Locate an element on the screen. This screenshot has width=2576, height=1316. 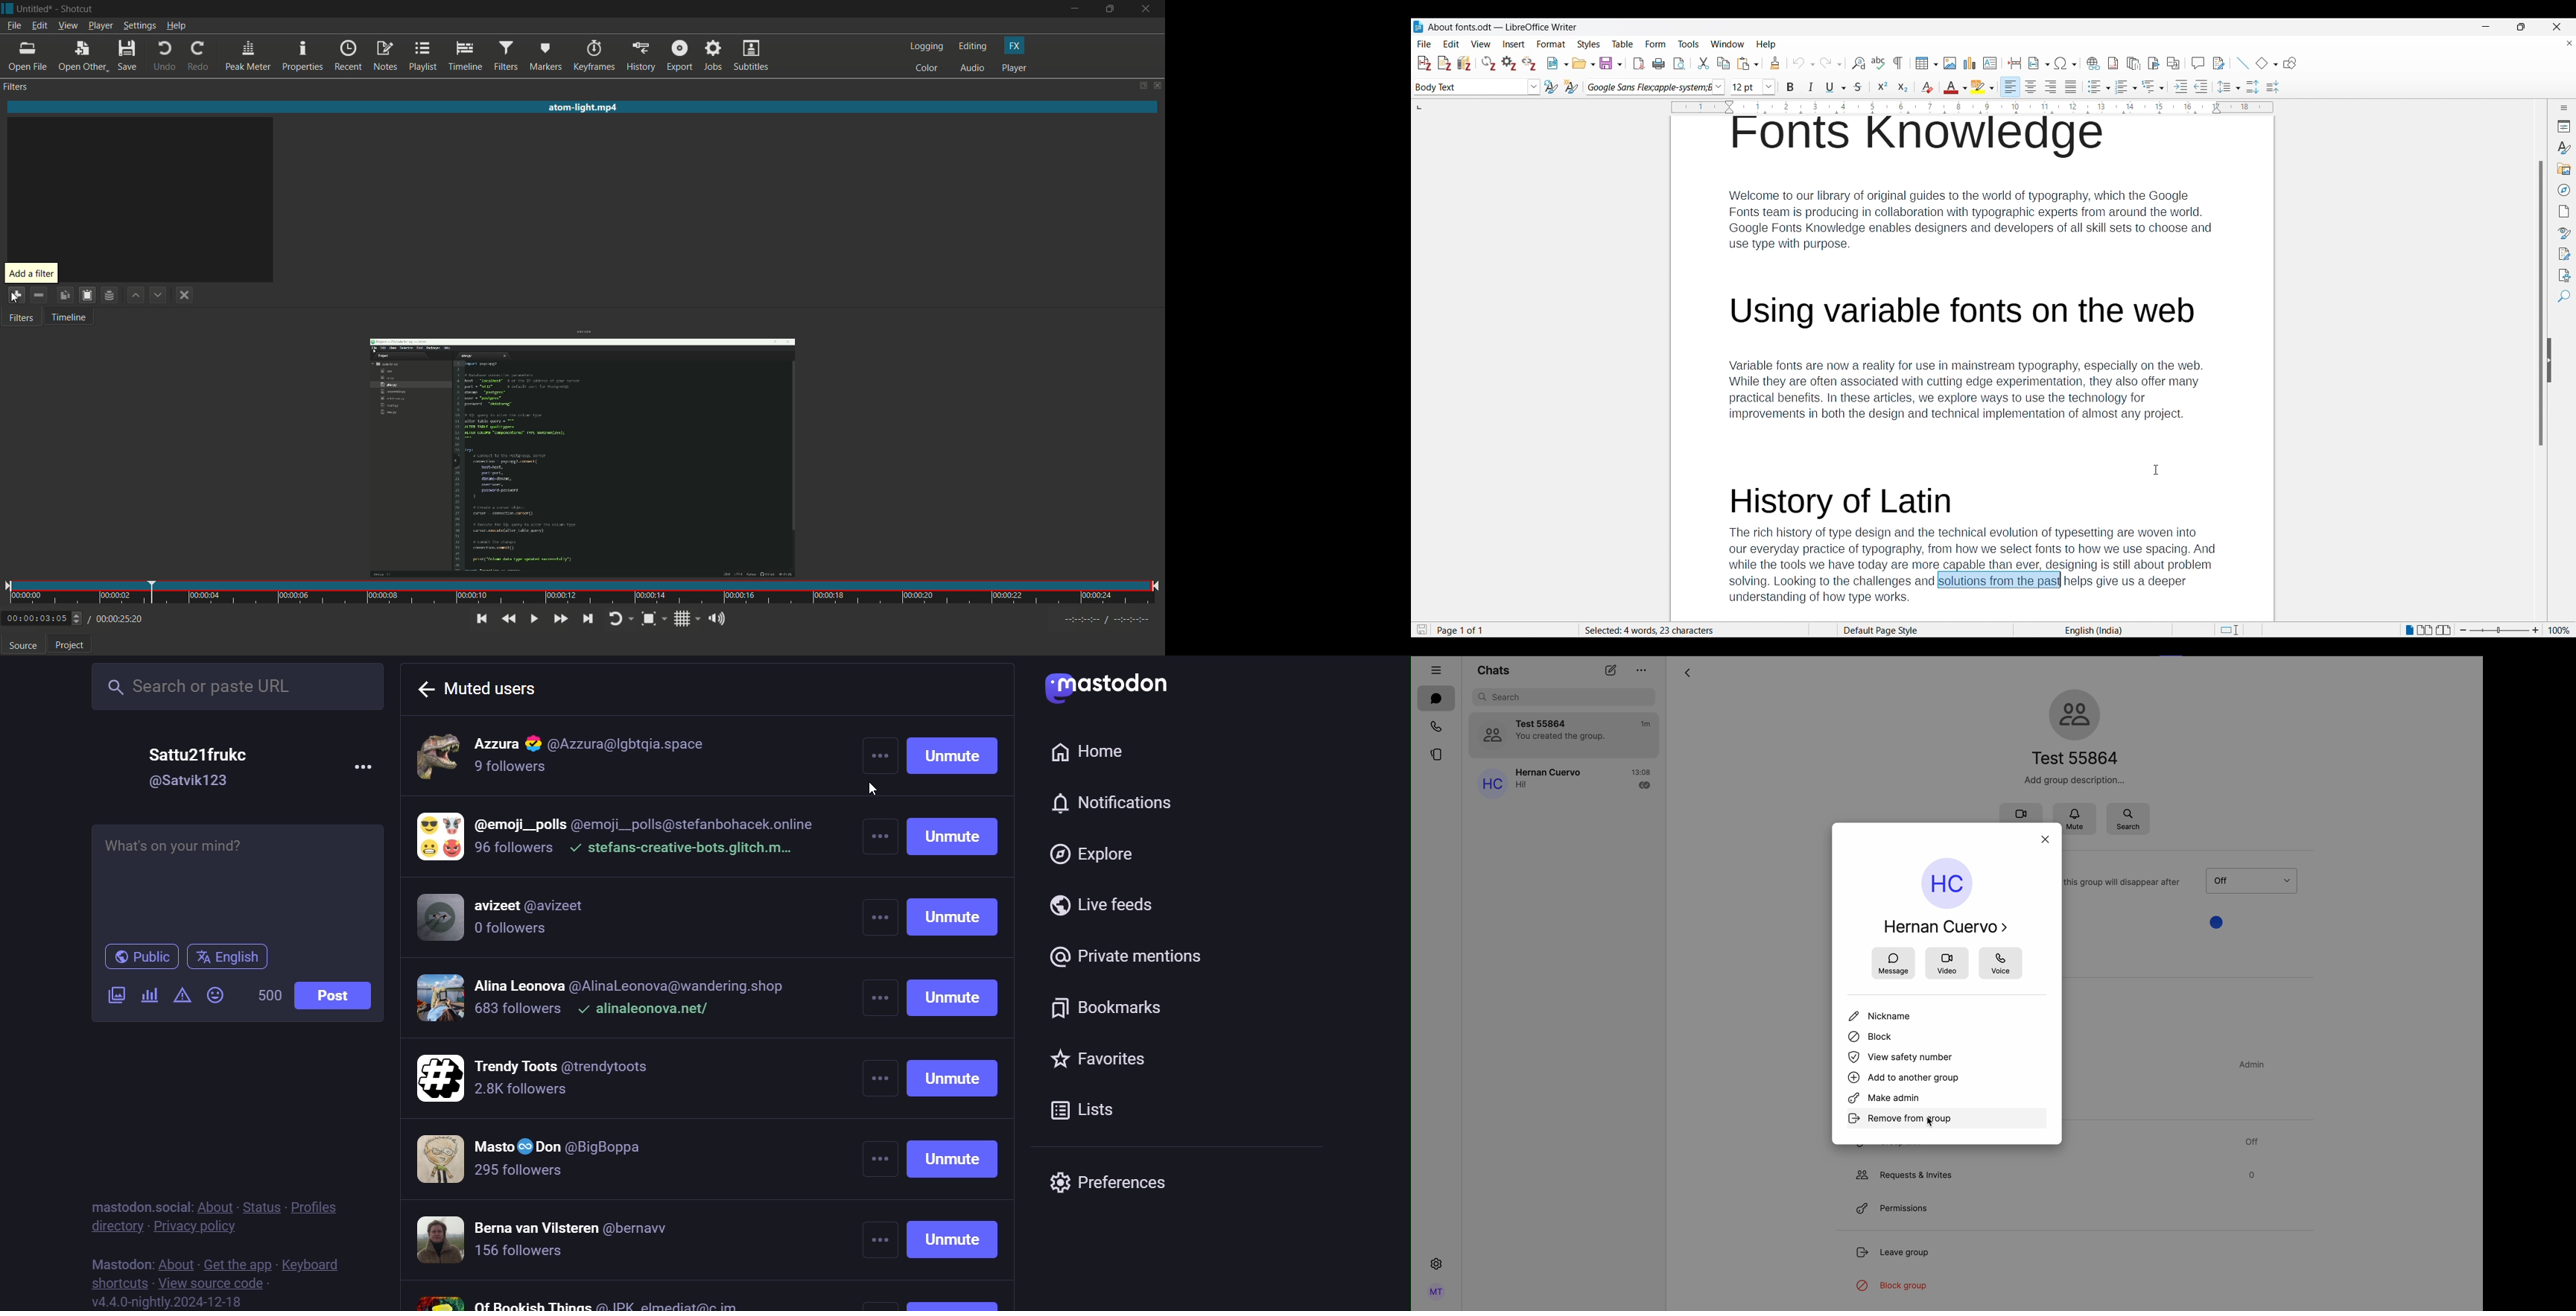
cursor is located at coordinates (16, 295).